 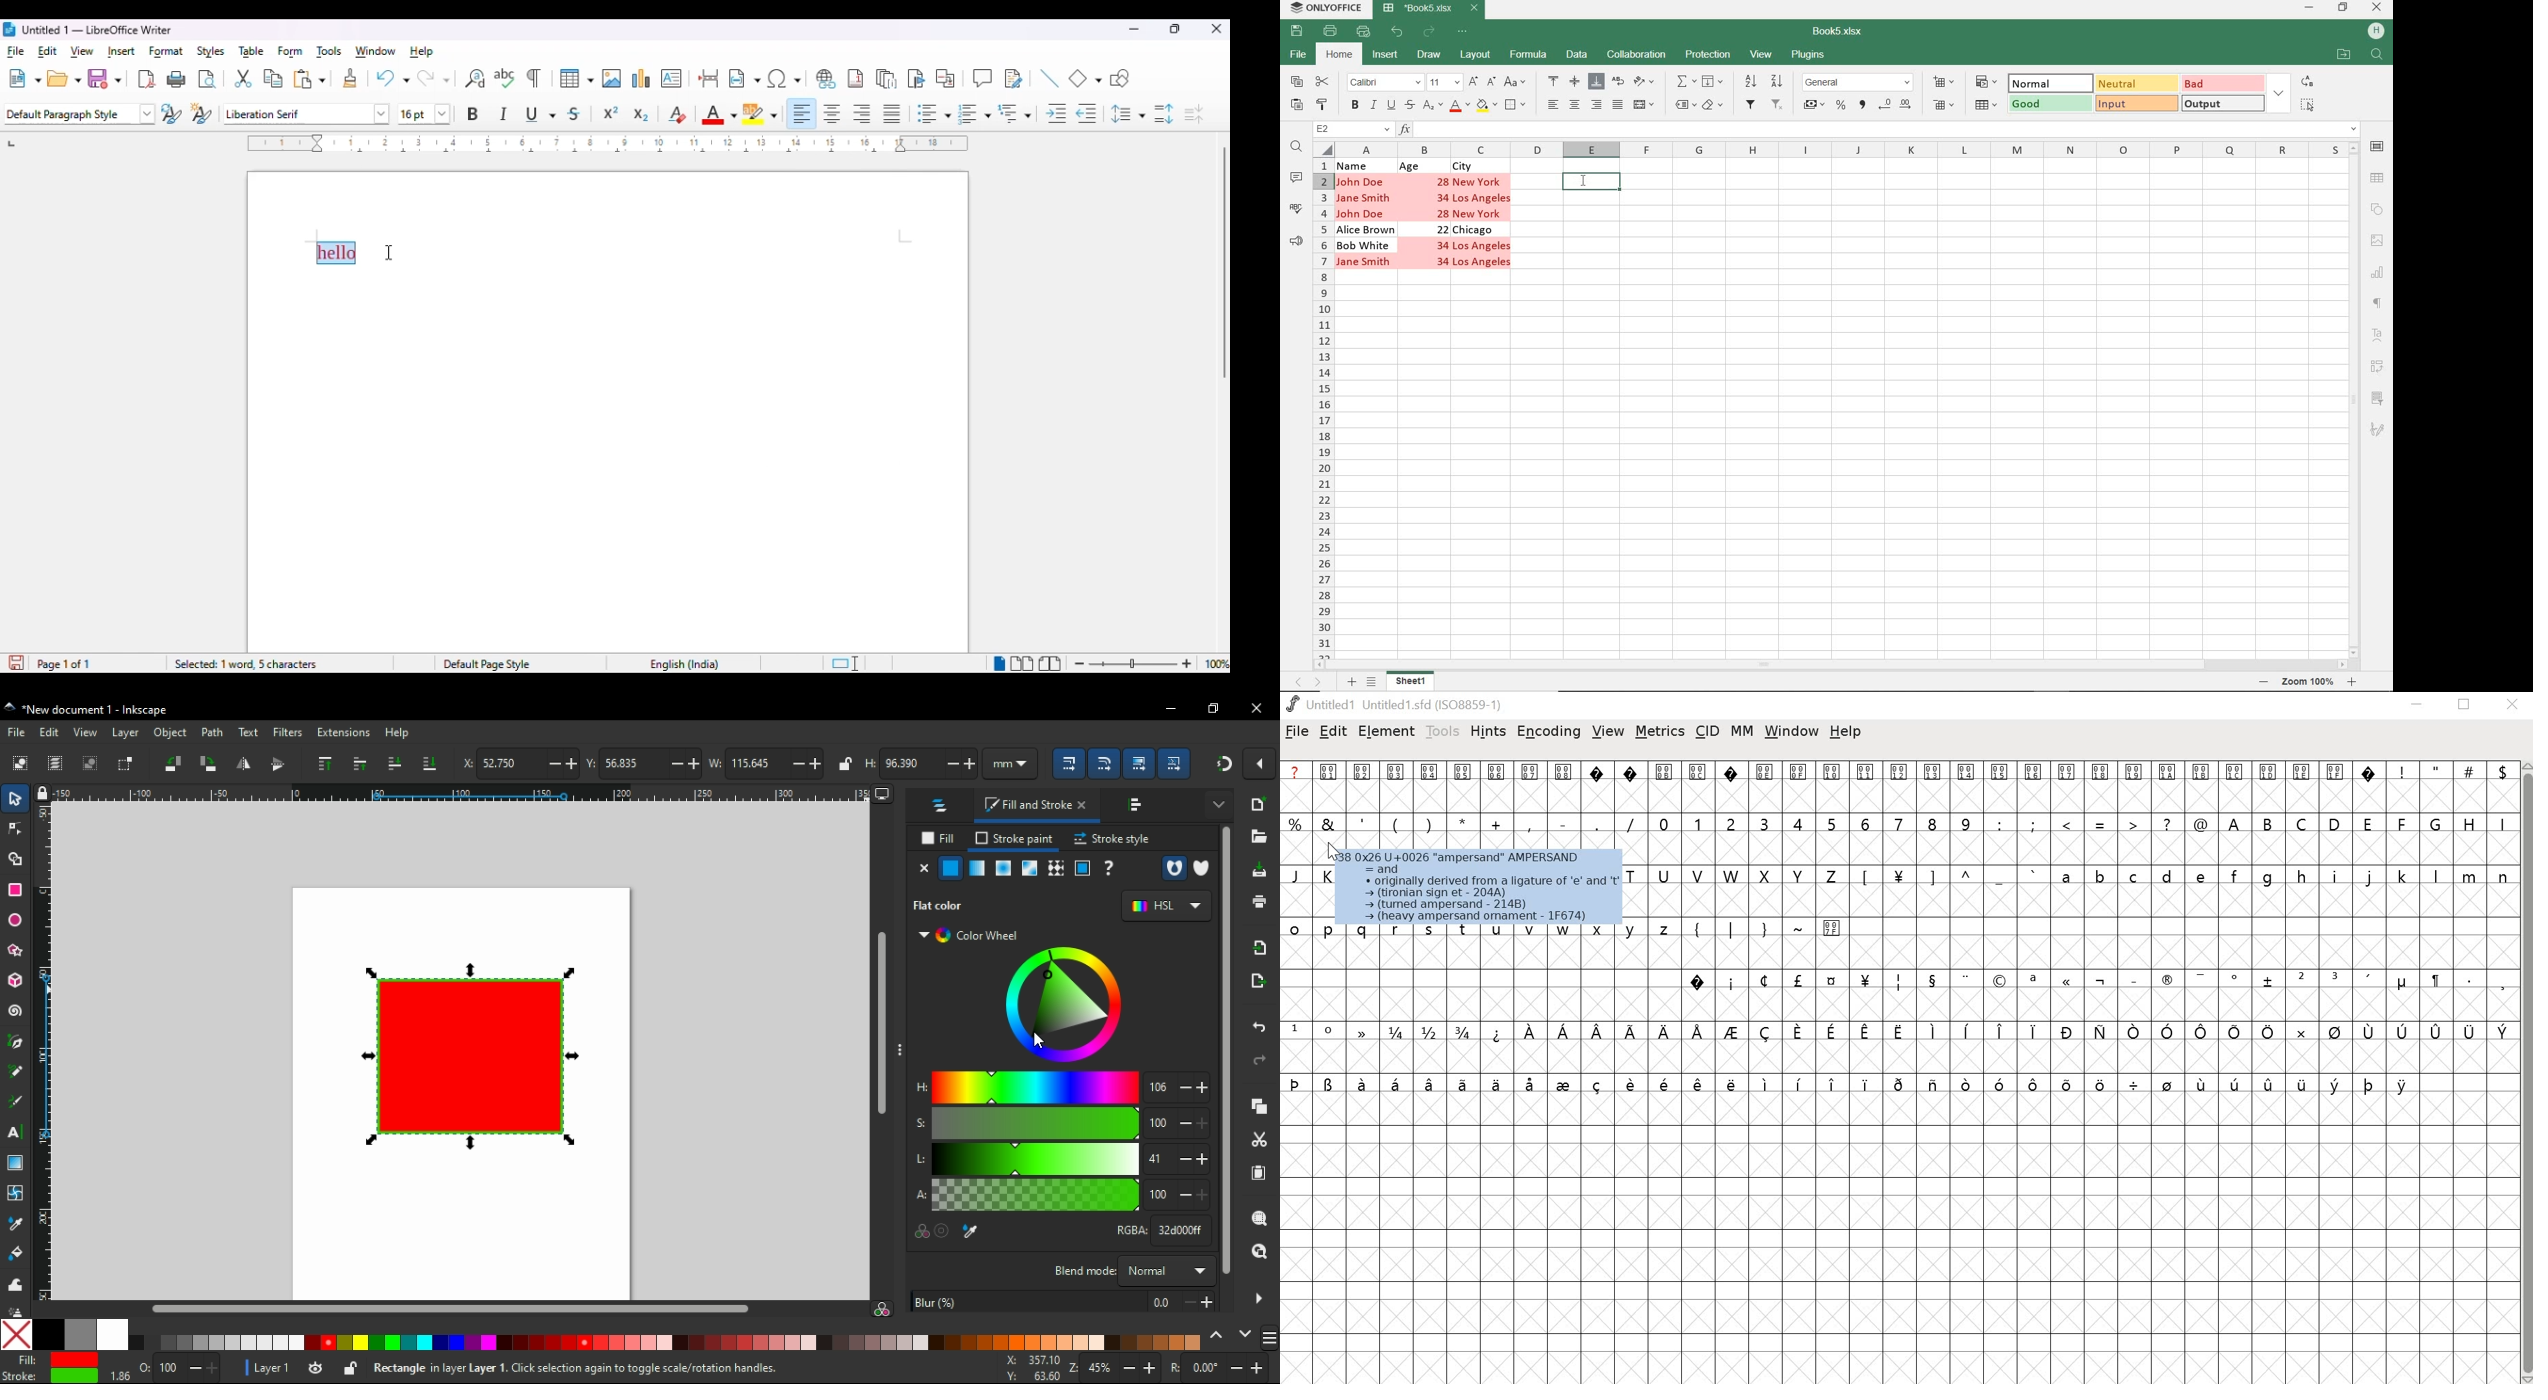 I want to click on color managed, so click(x=920, y=1233).